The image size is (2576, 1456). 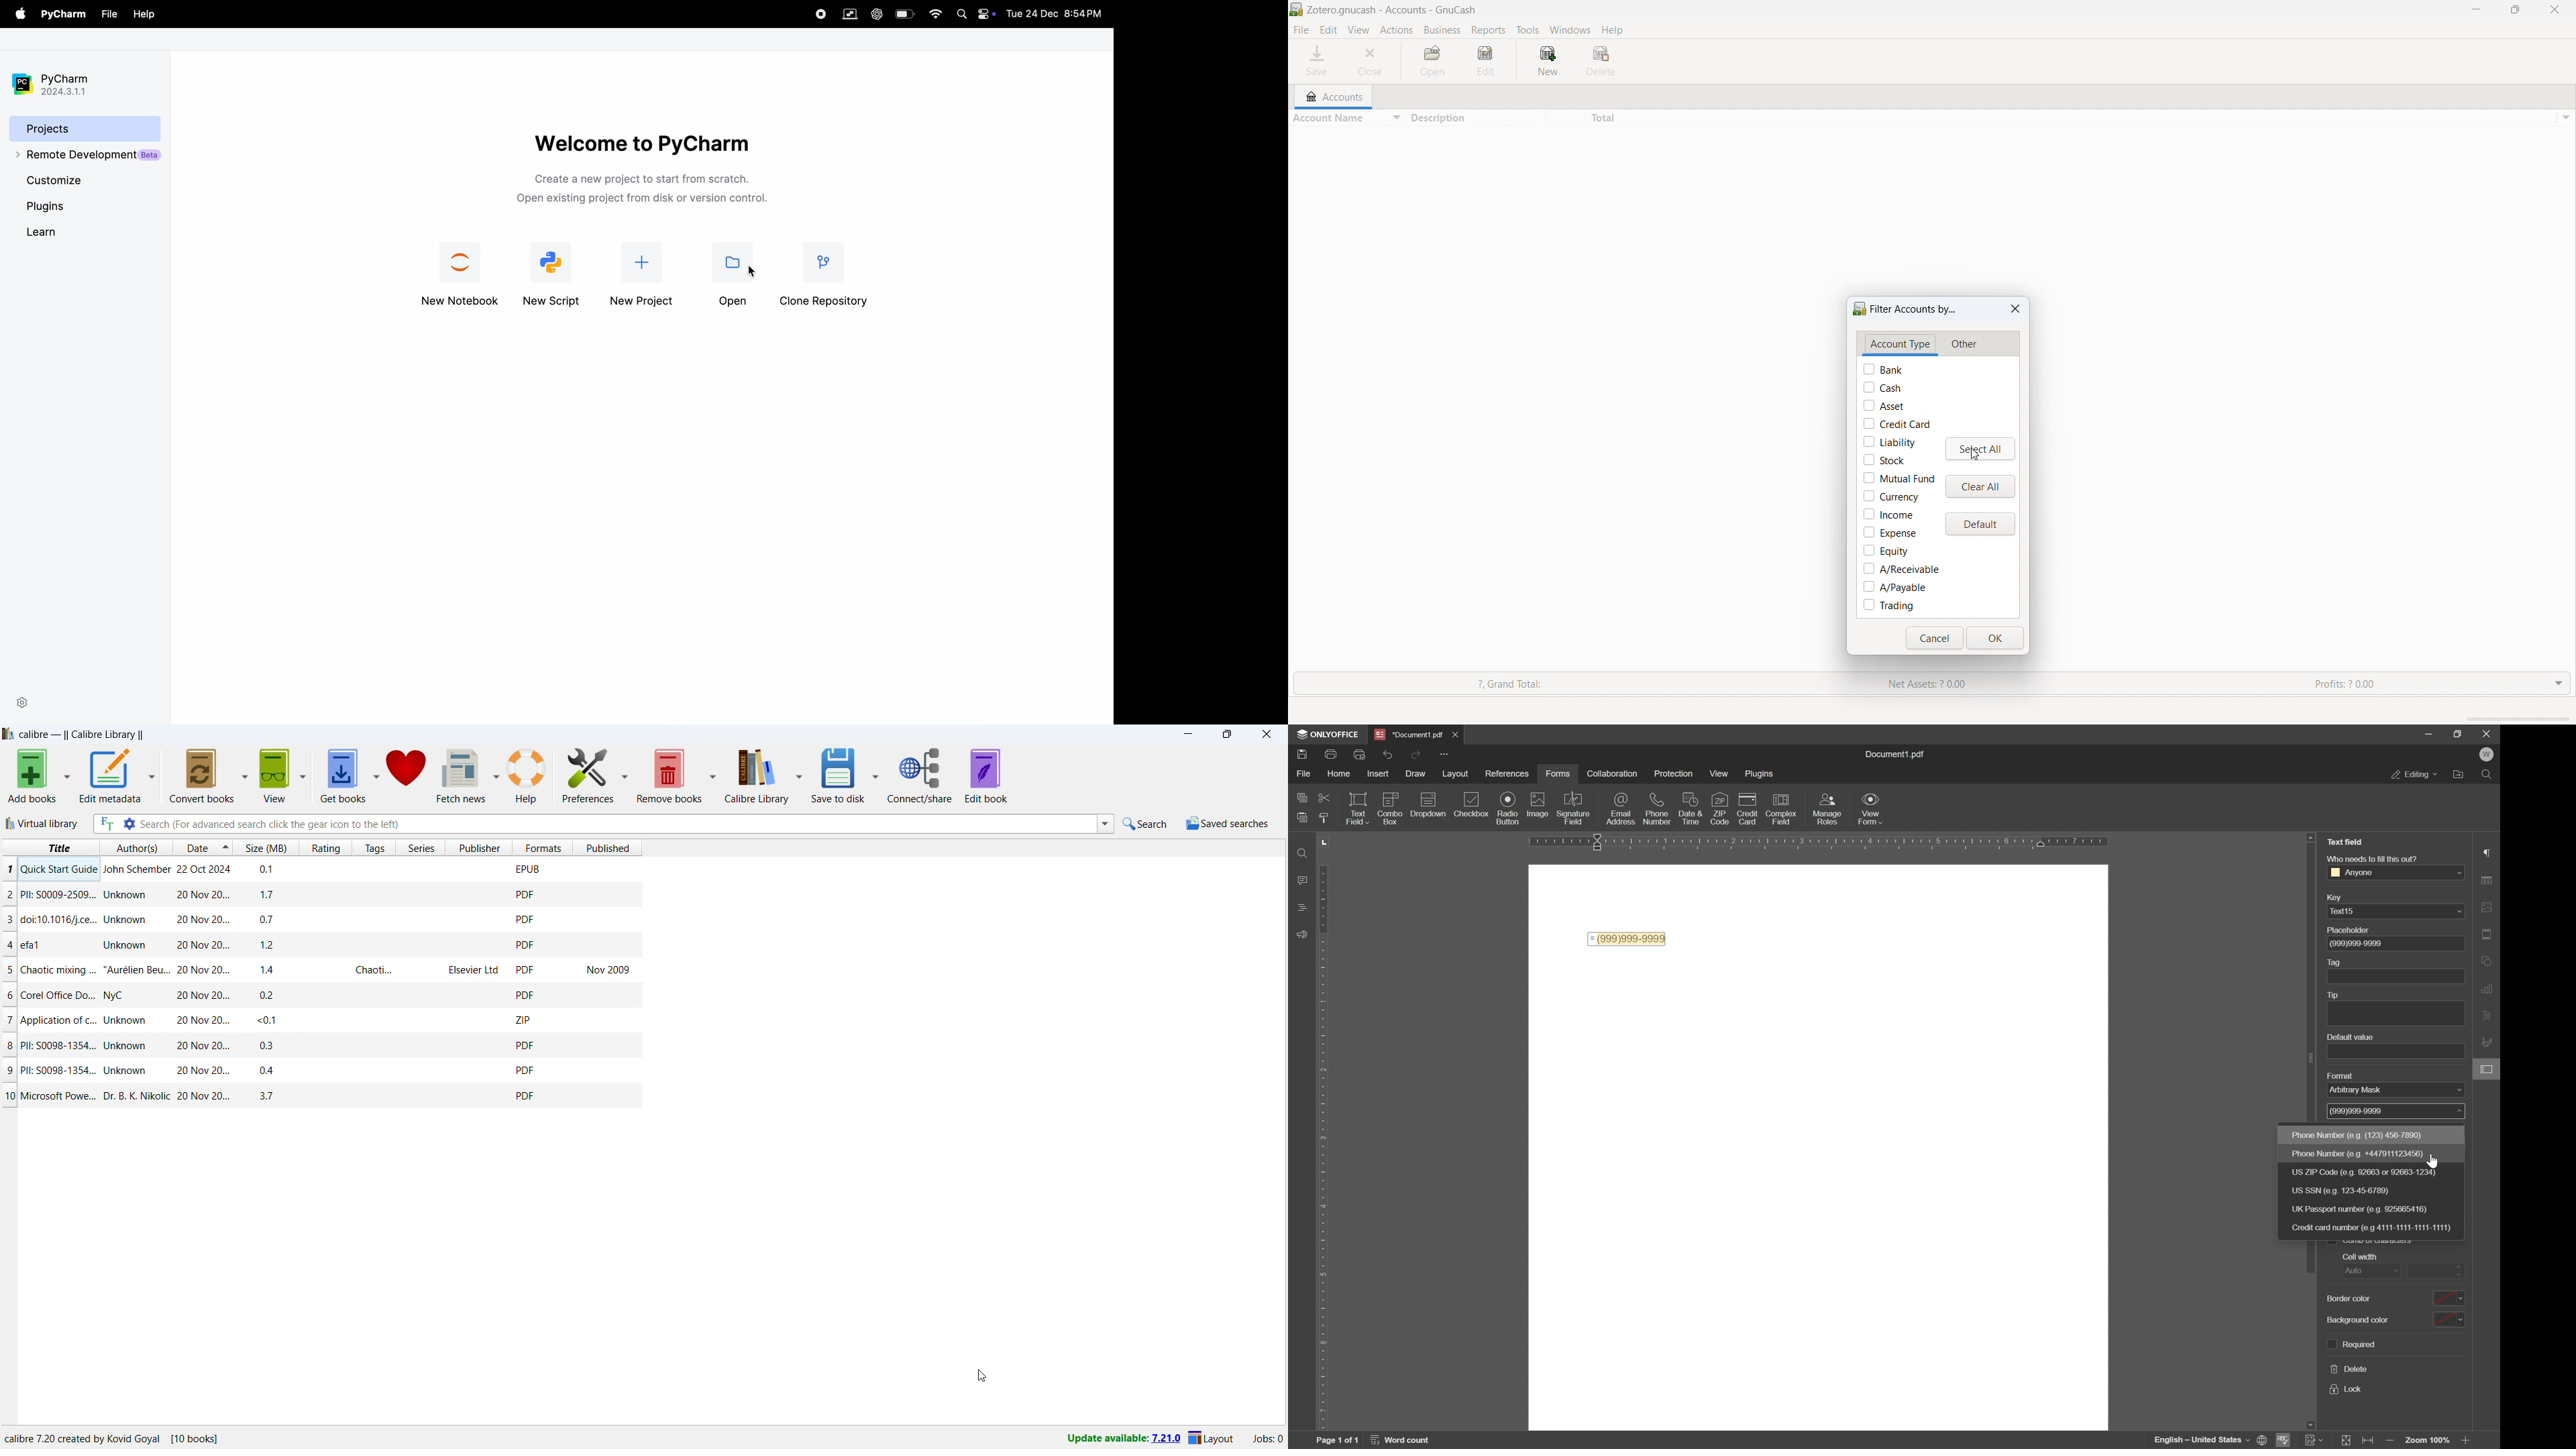 I want to click on , so click(x=1720, y=773).